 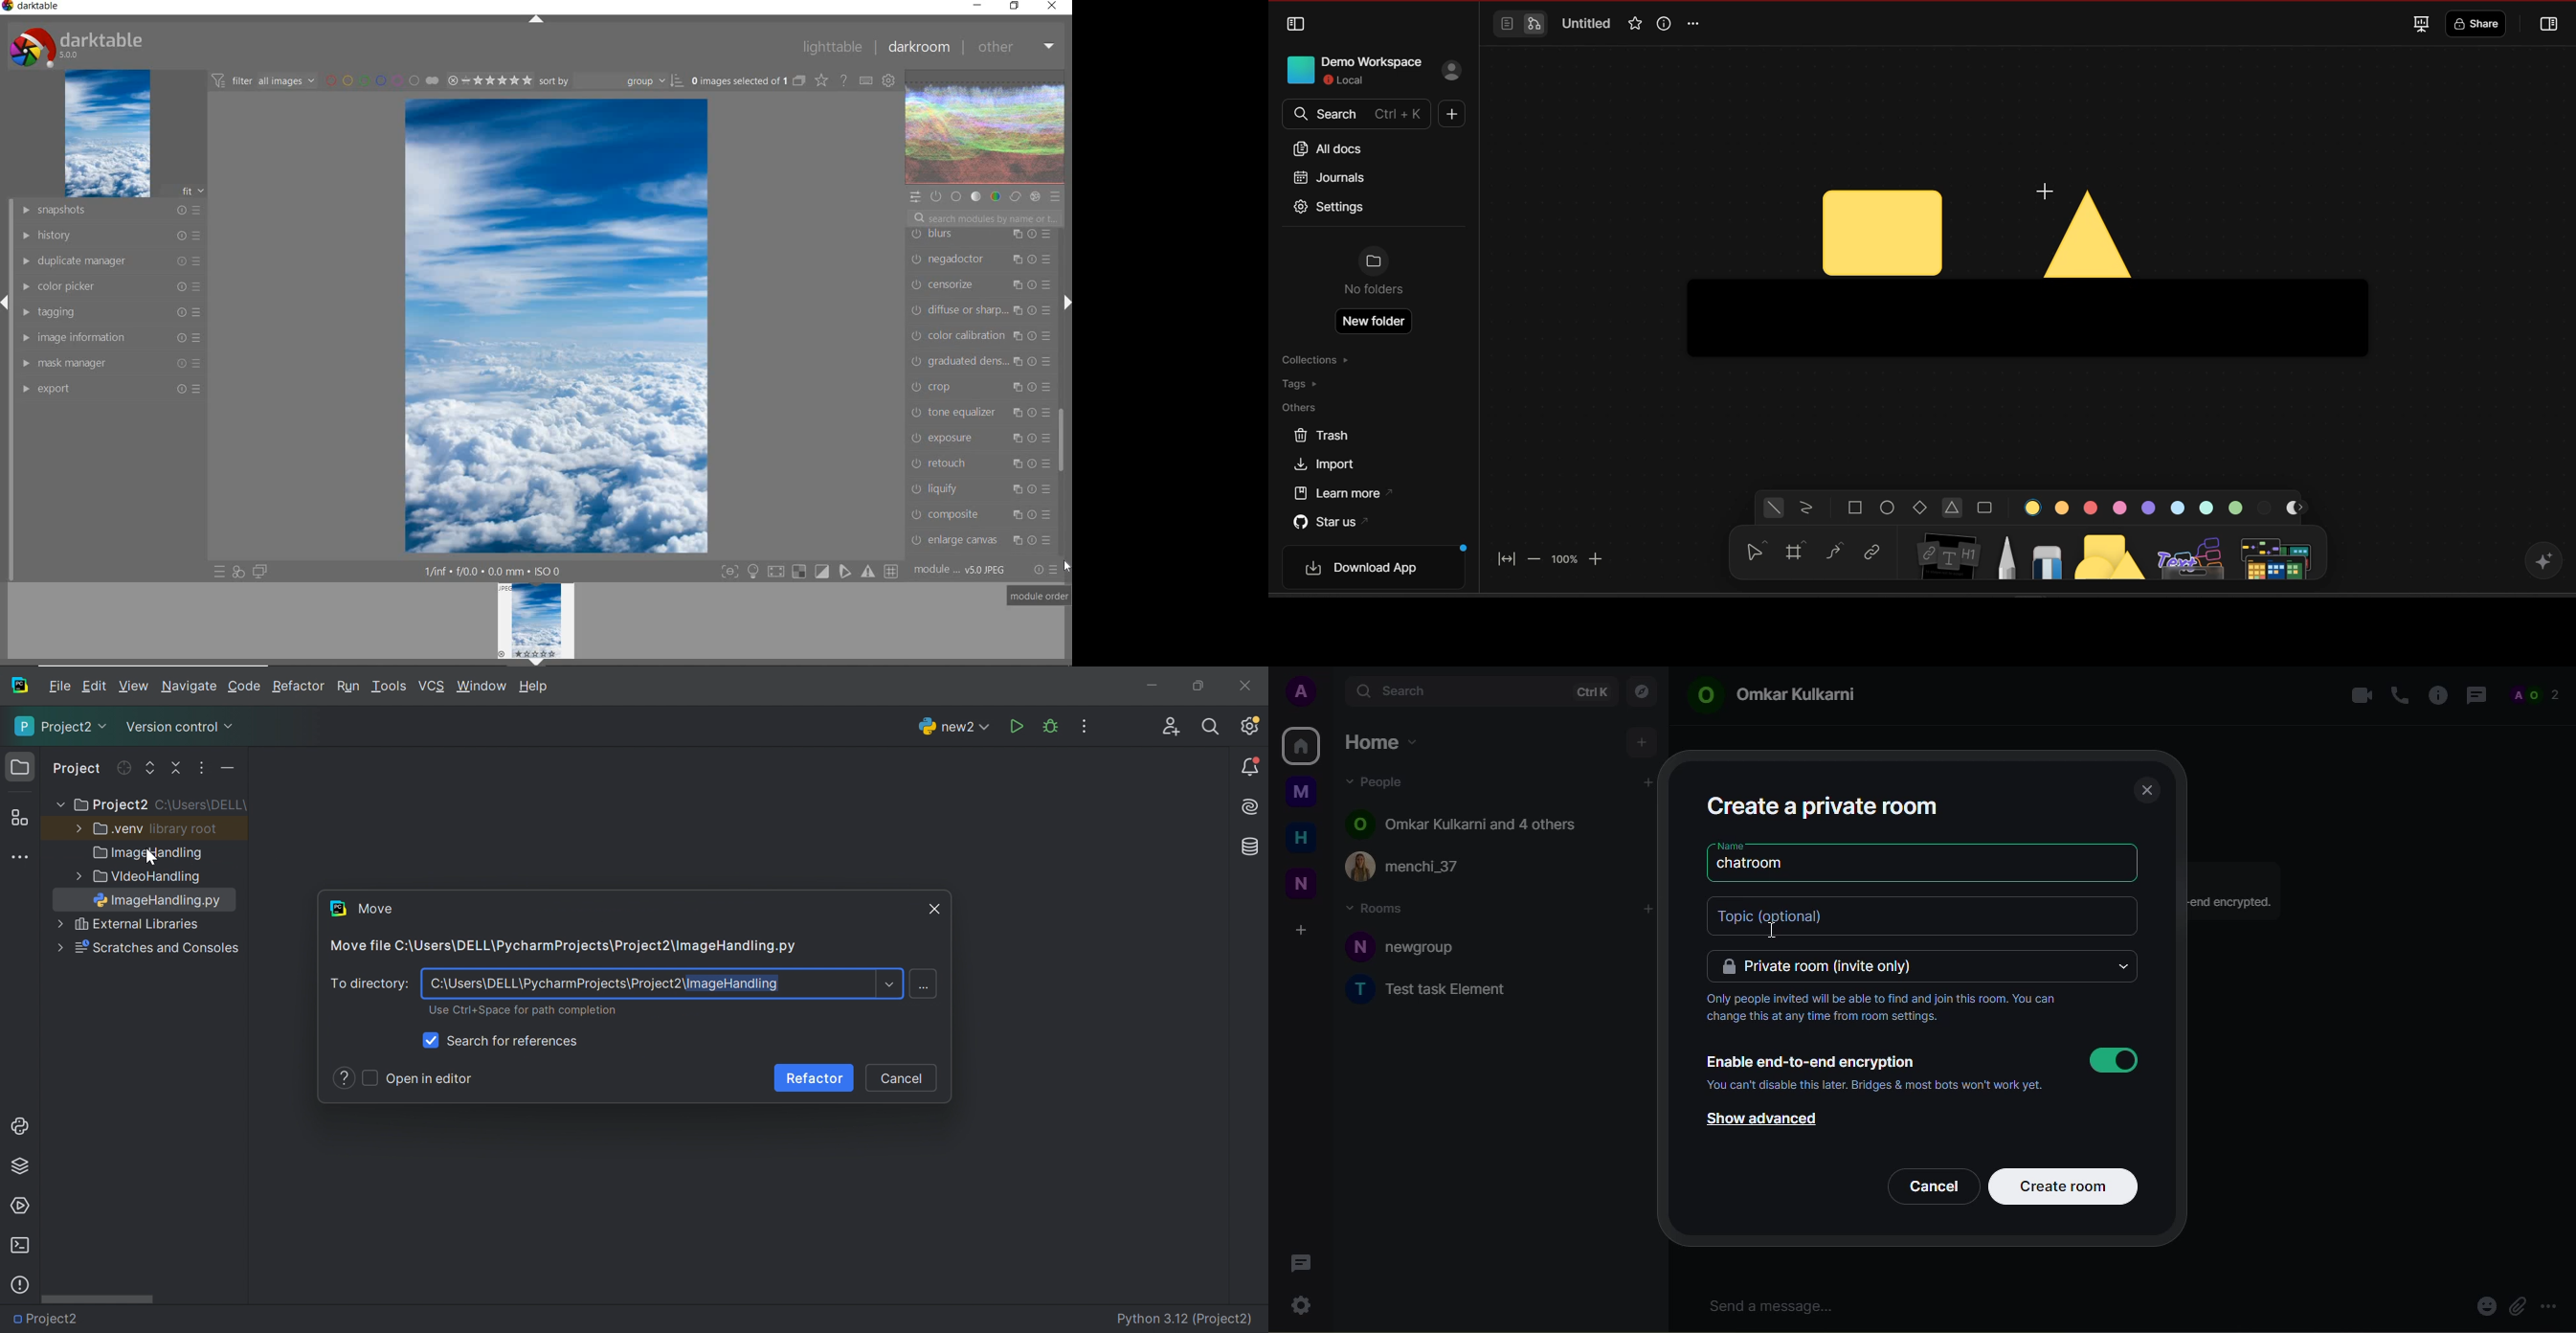 What do you see at coordinates (1385, 745) in the screenshot?
I see `home` at bounding box center [1385, 745].